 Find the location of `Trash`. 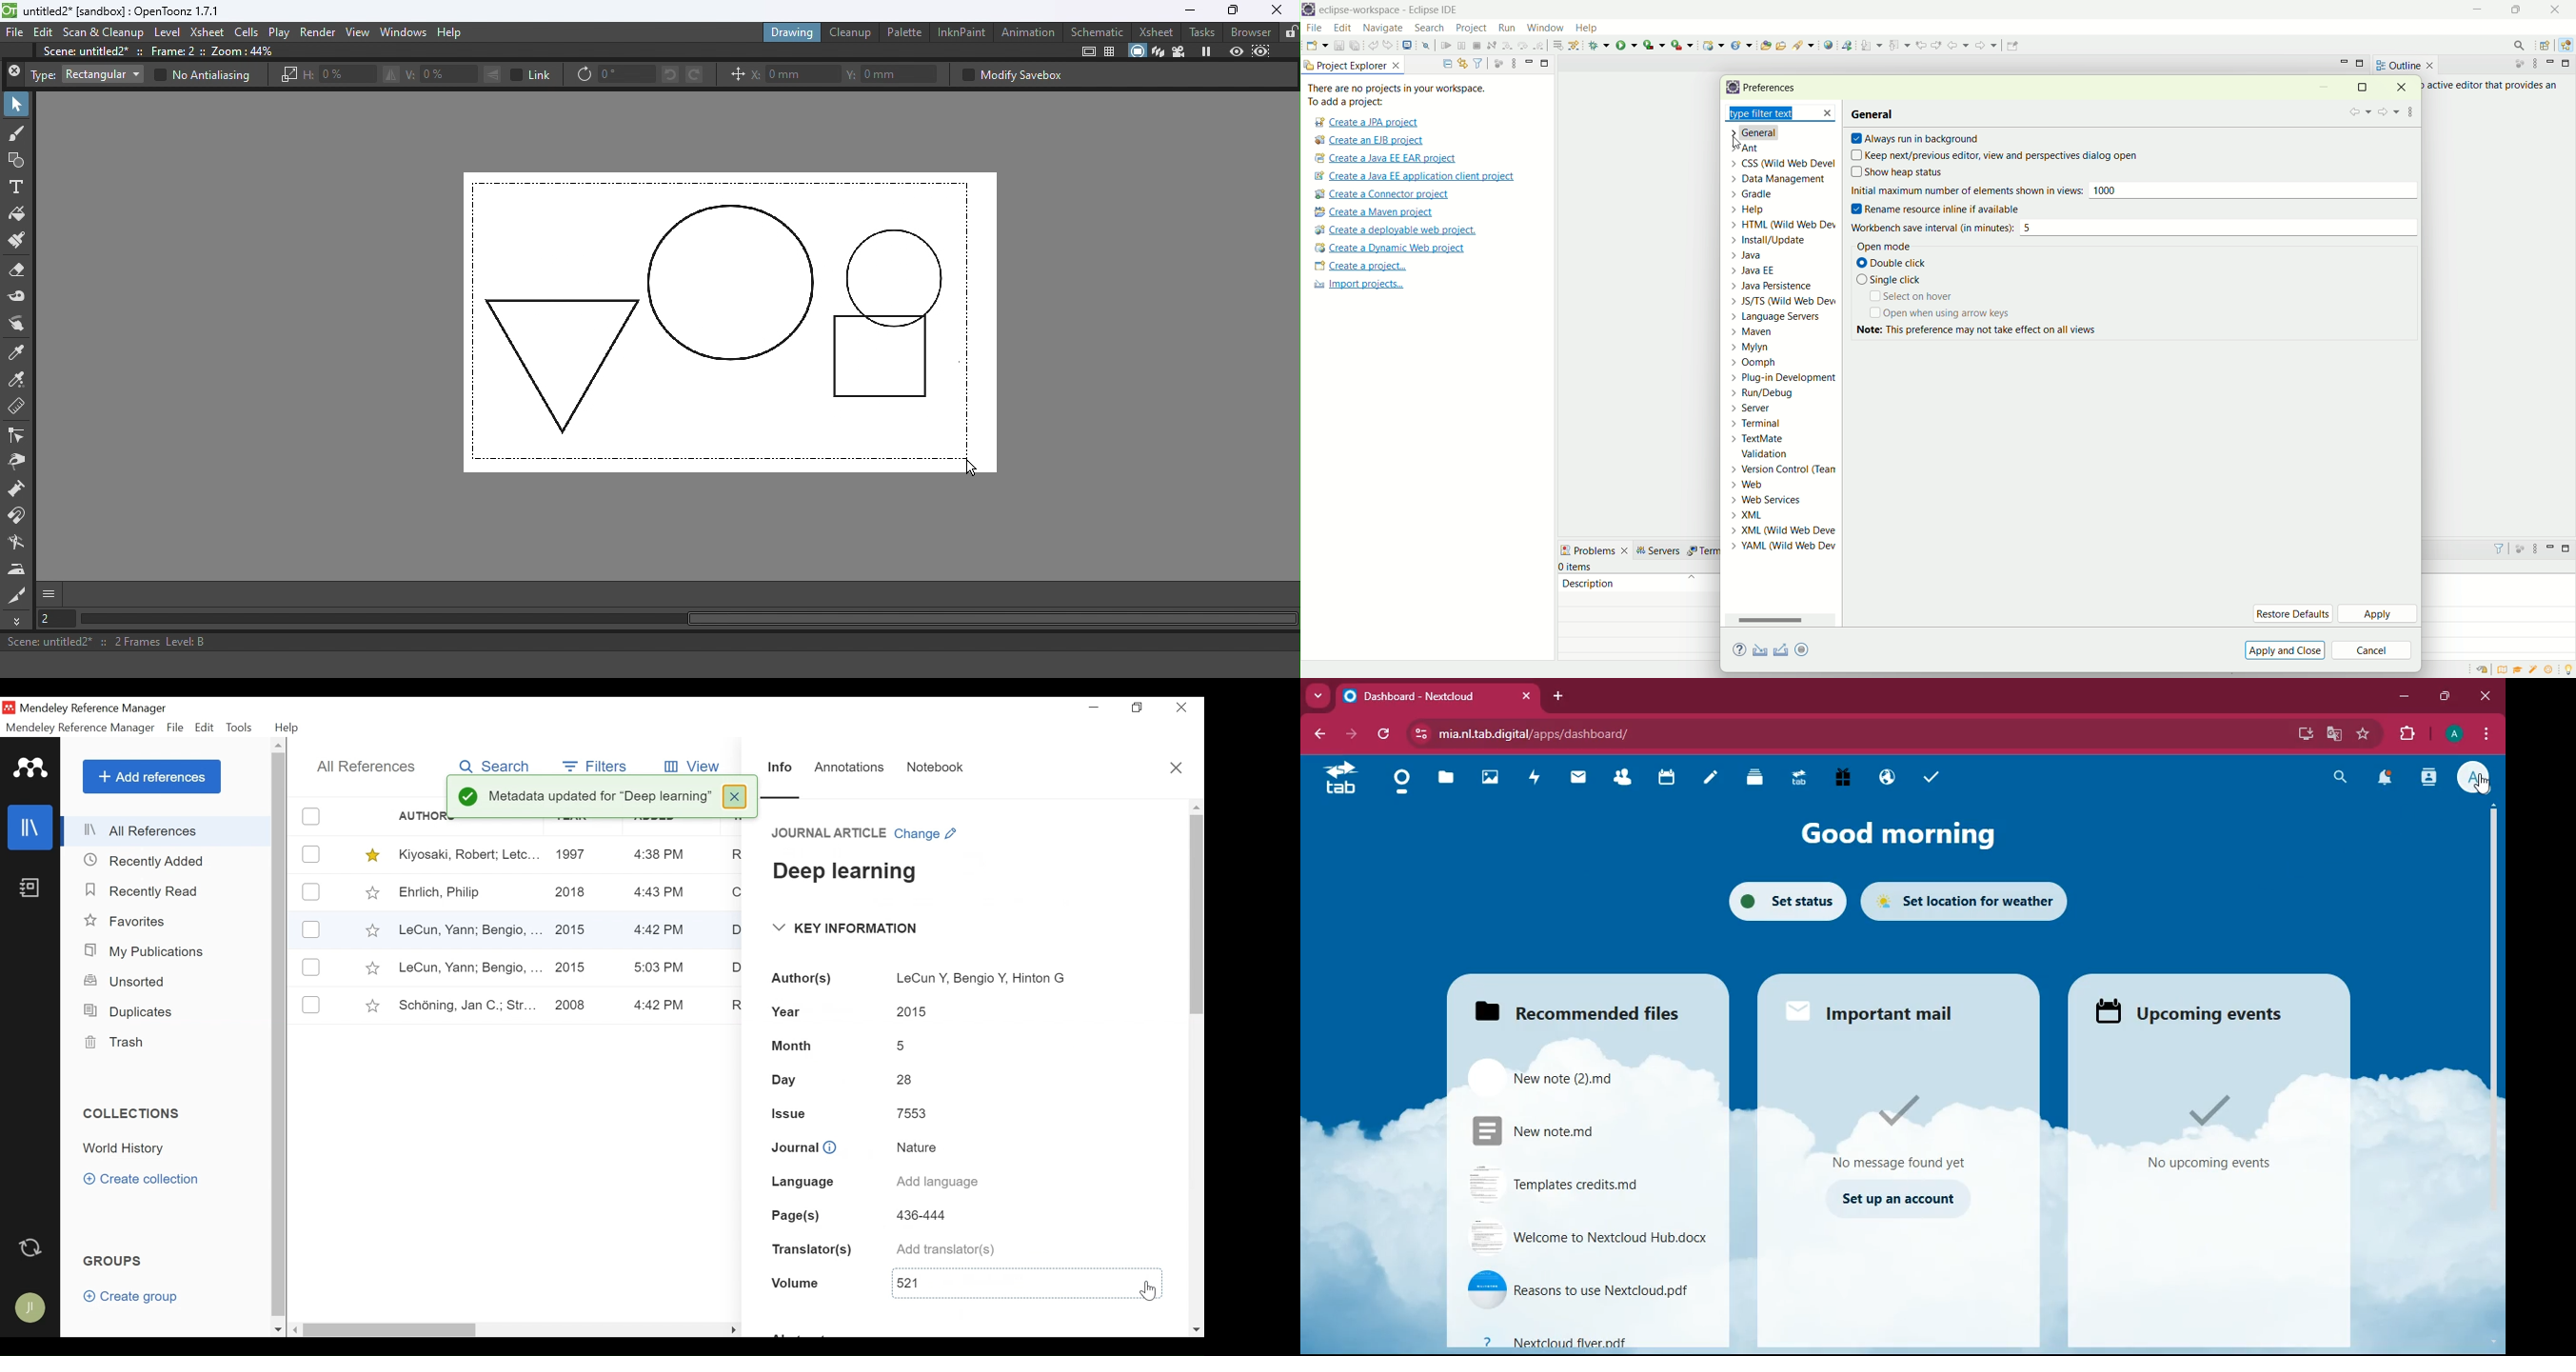

Trash is located at coordinates (114, 1043).